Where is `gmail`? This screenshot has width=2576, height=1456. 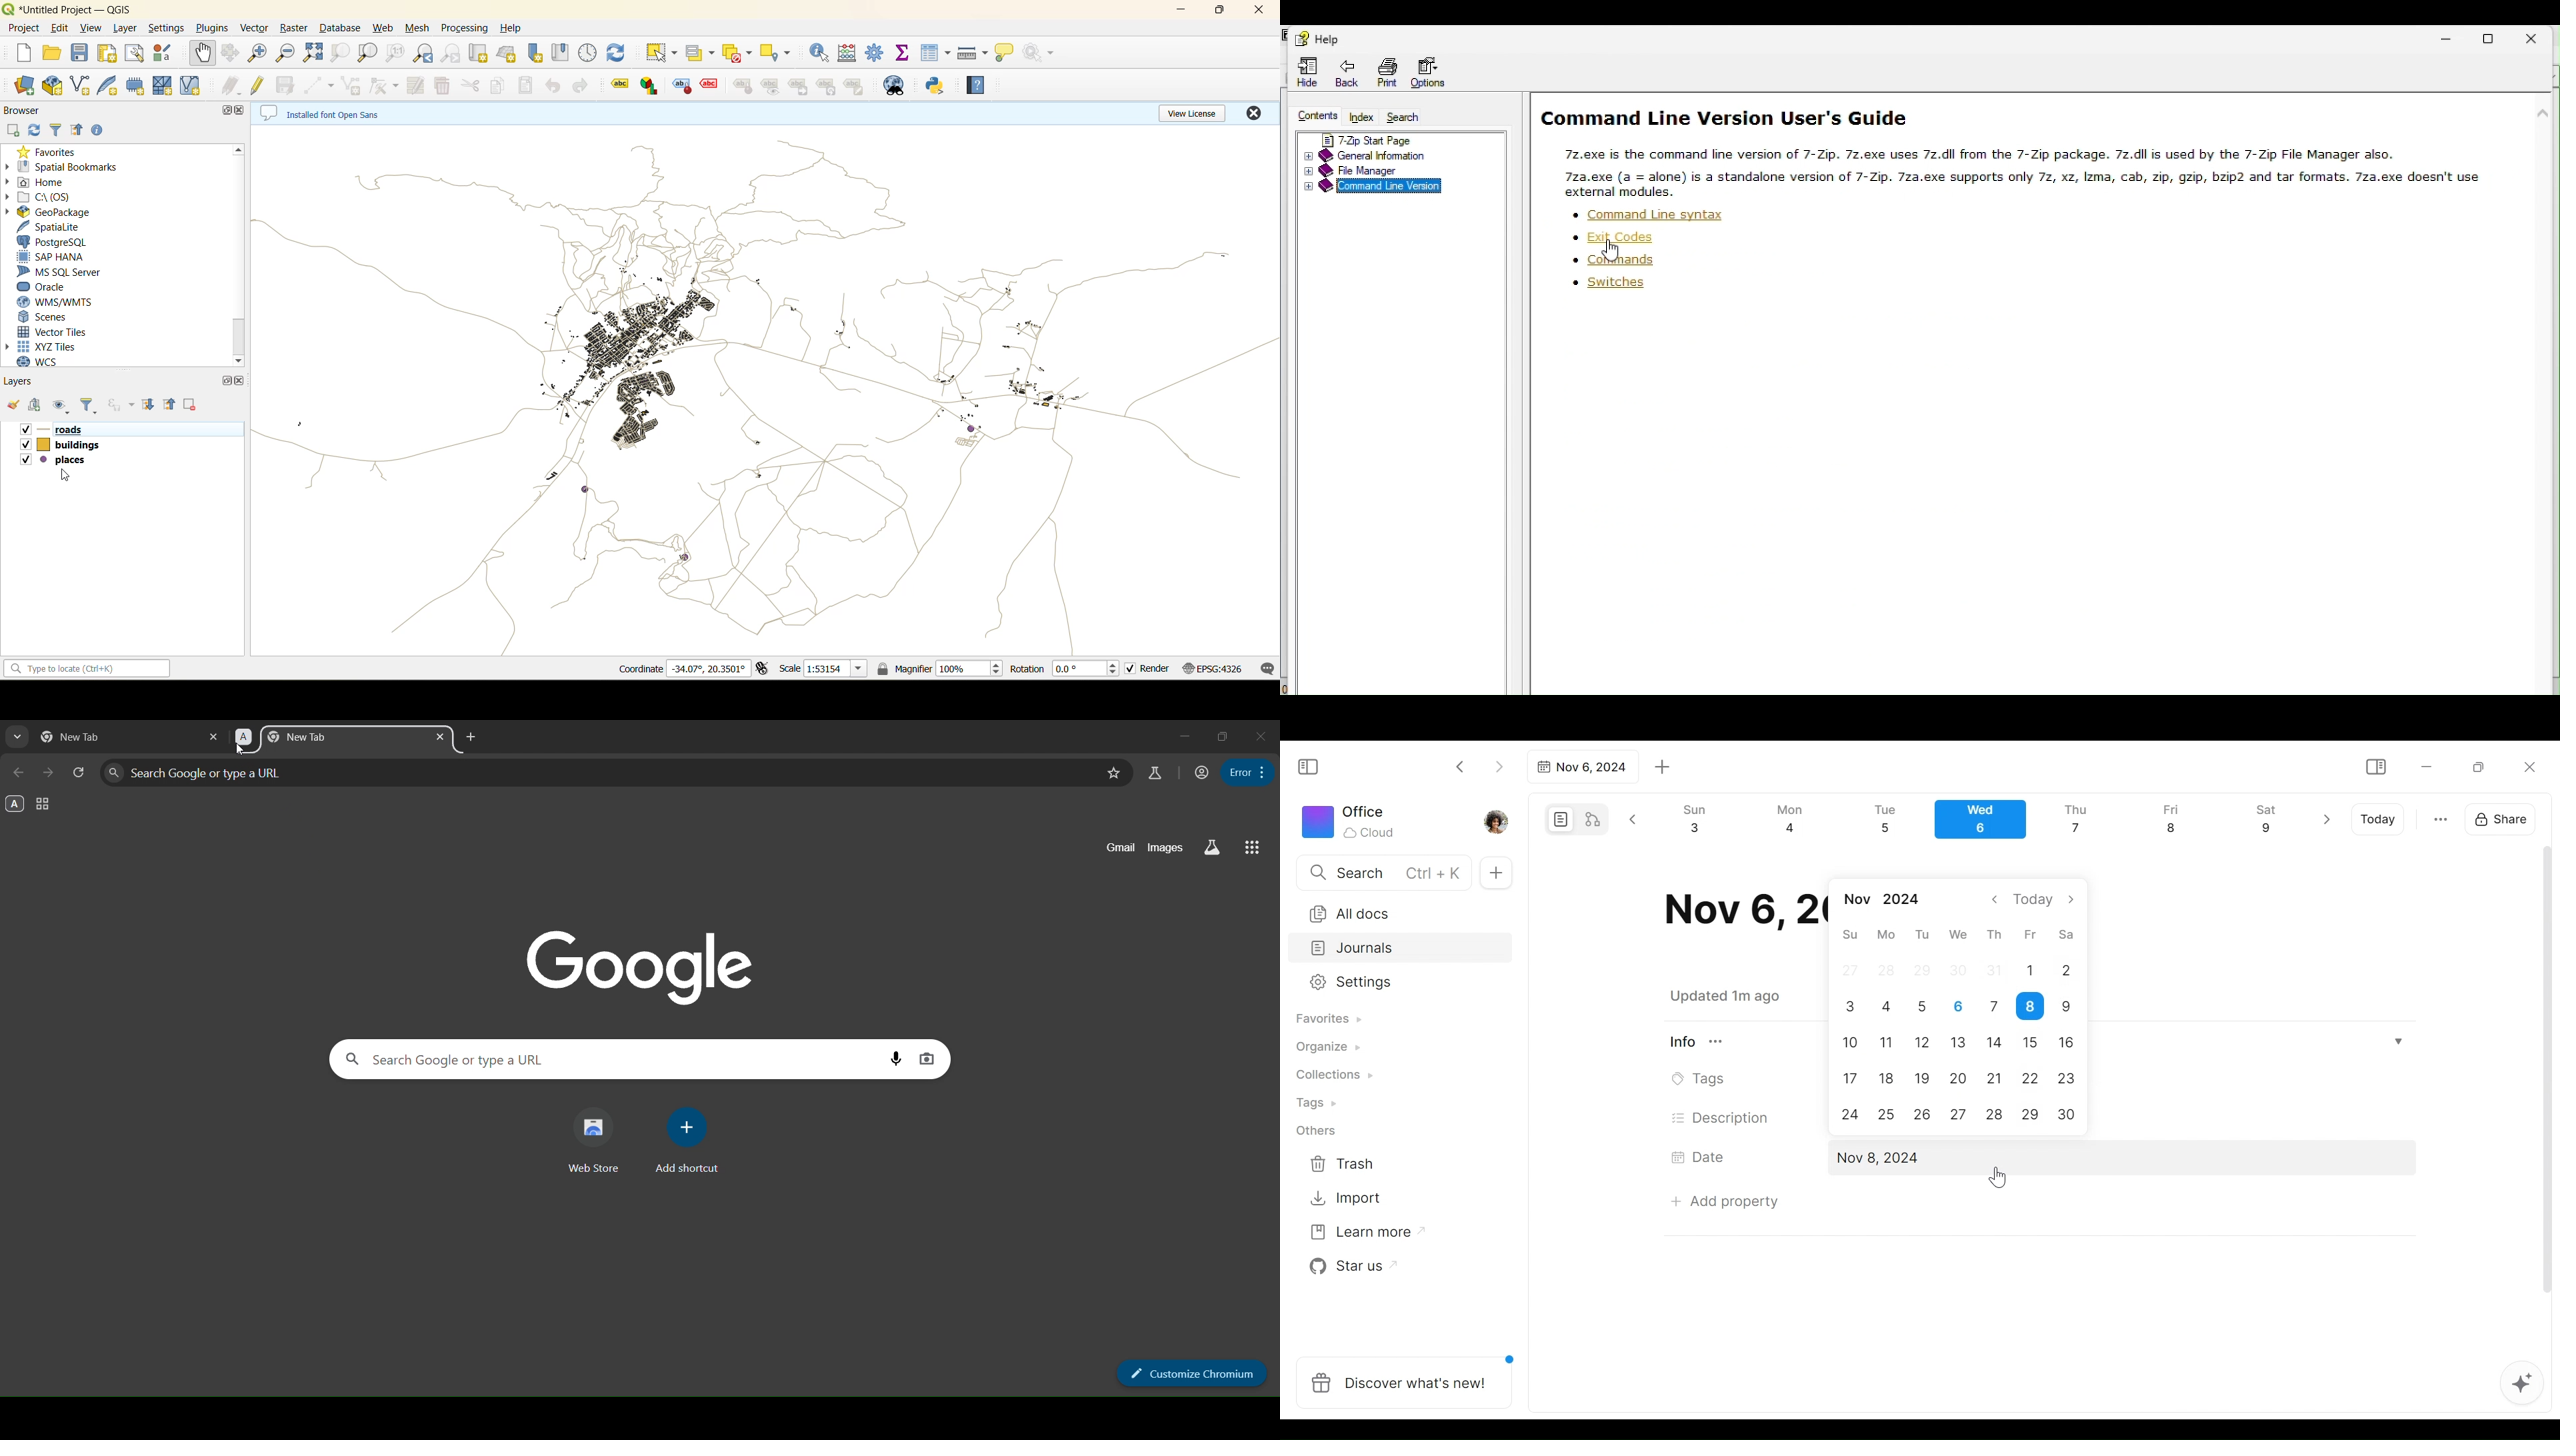 gmail is located at coordinates (1115, 849).